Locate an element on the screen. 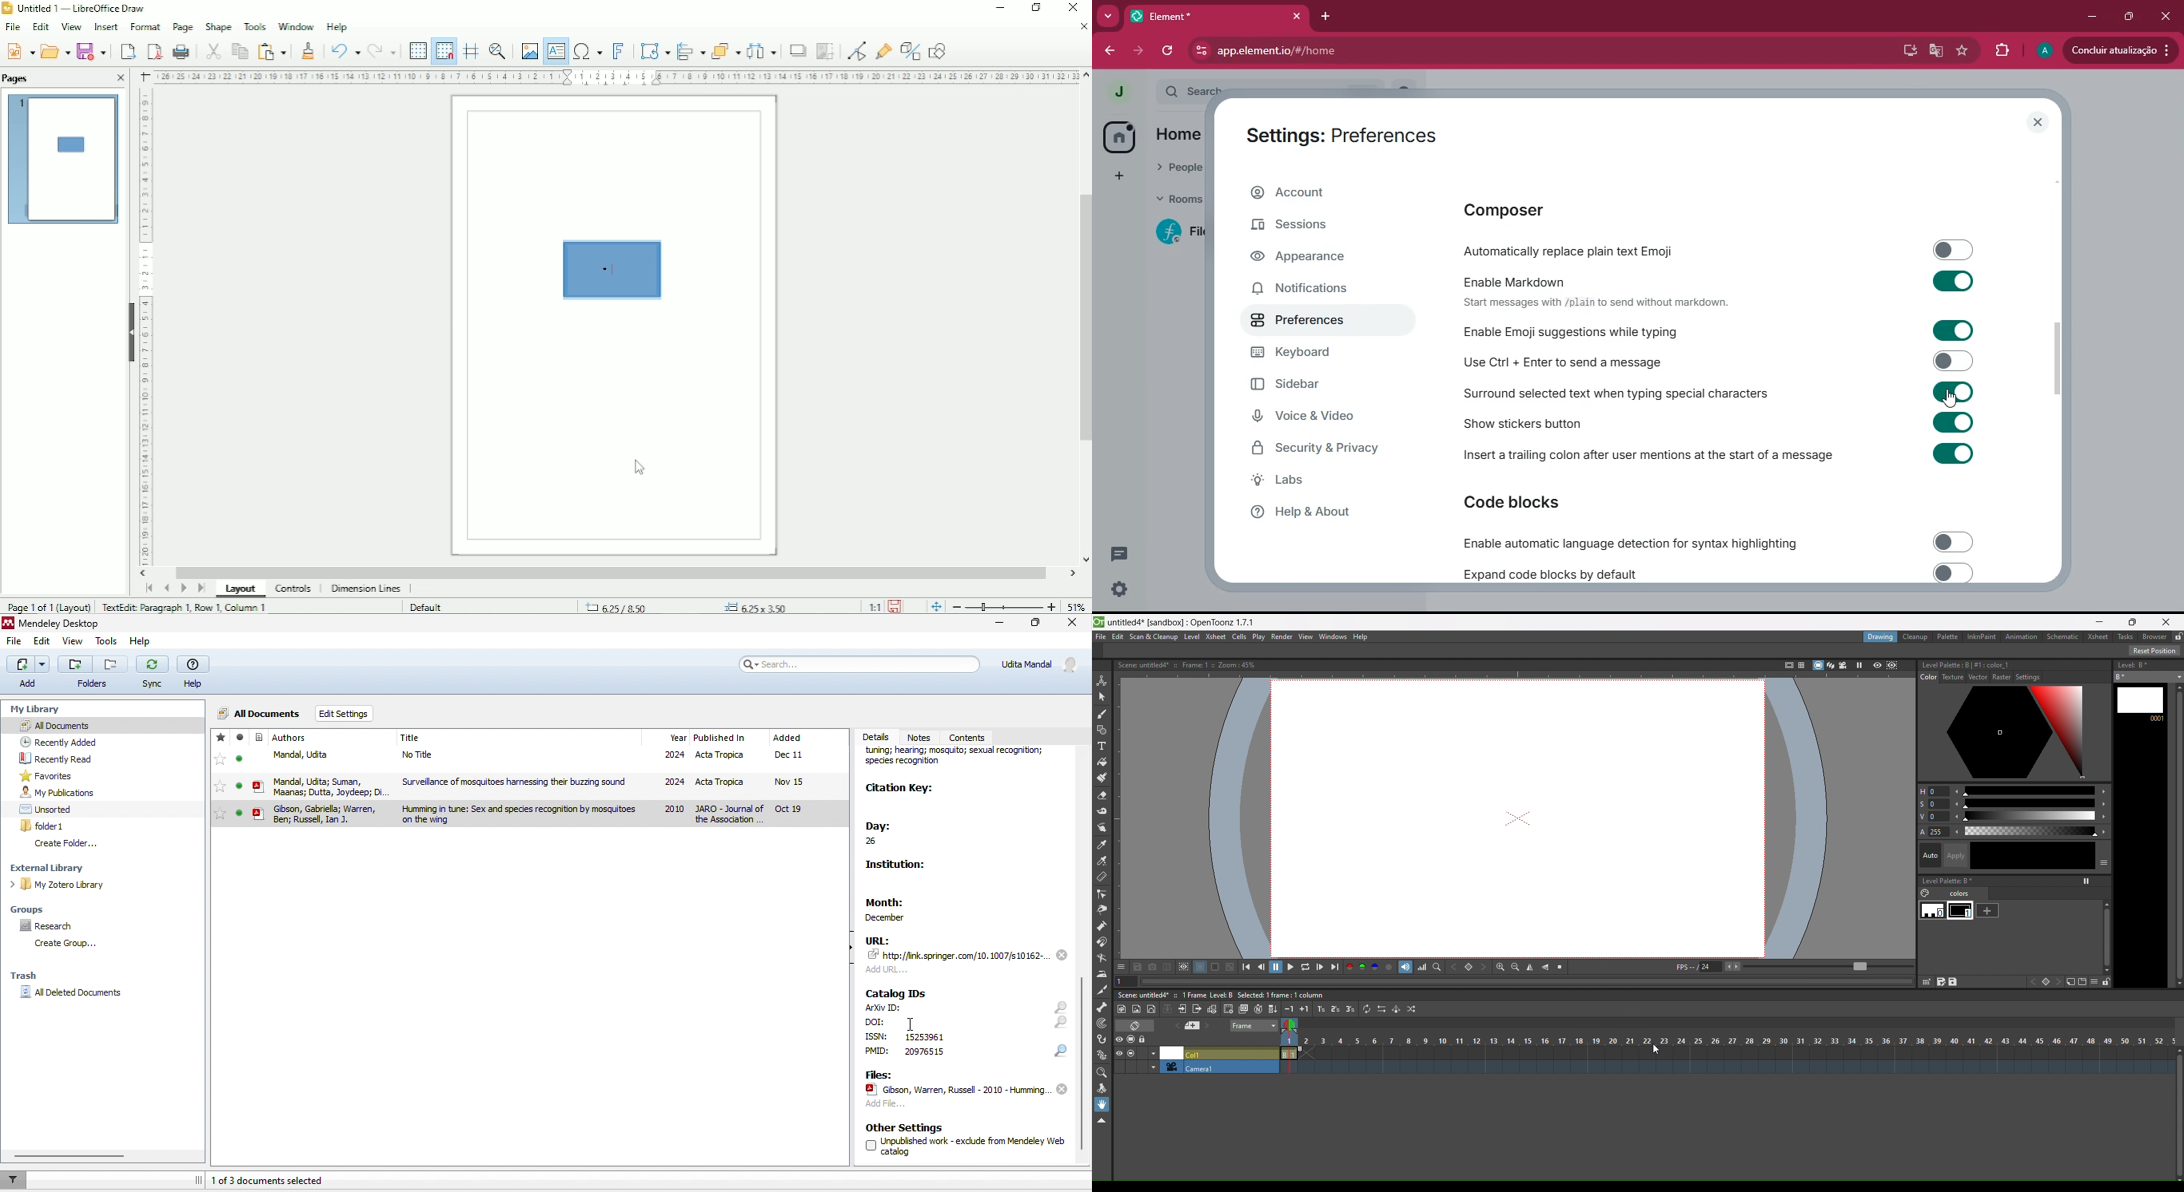 The image size is (2184, 1204). external library is located at coordinates (55, 868).